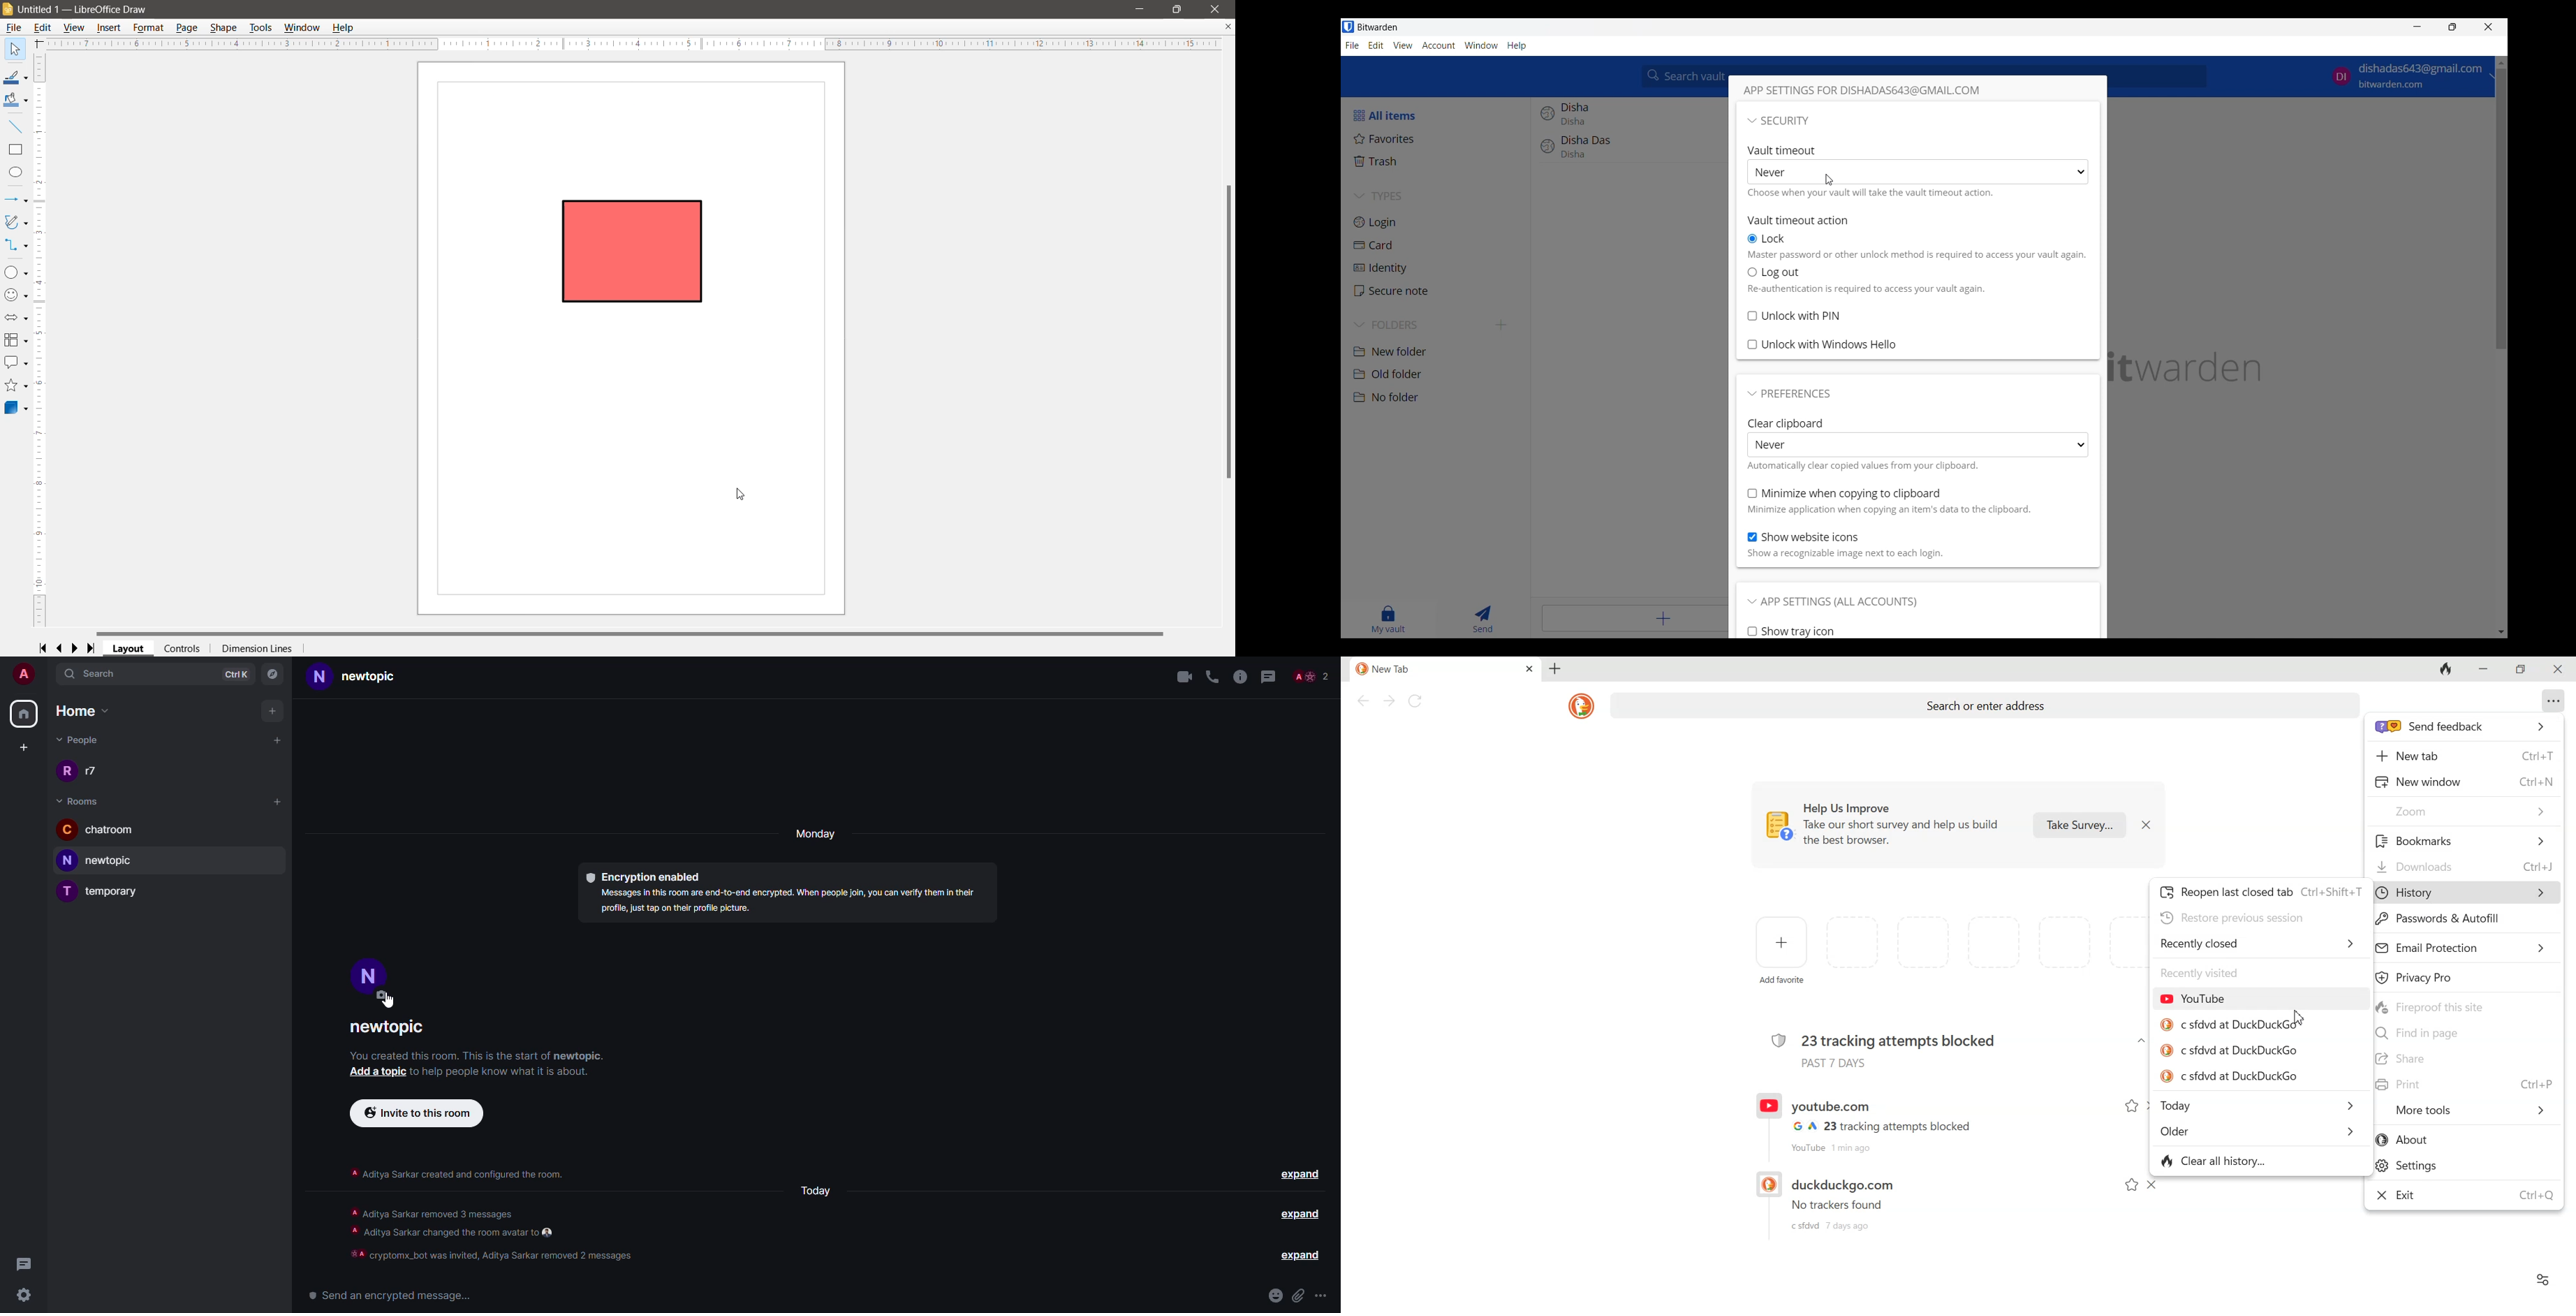 This screenshot has height=1316, width=2576. I want to click on Close, so click(1216, 10).